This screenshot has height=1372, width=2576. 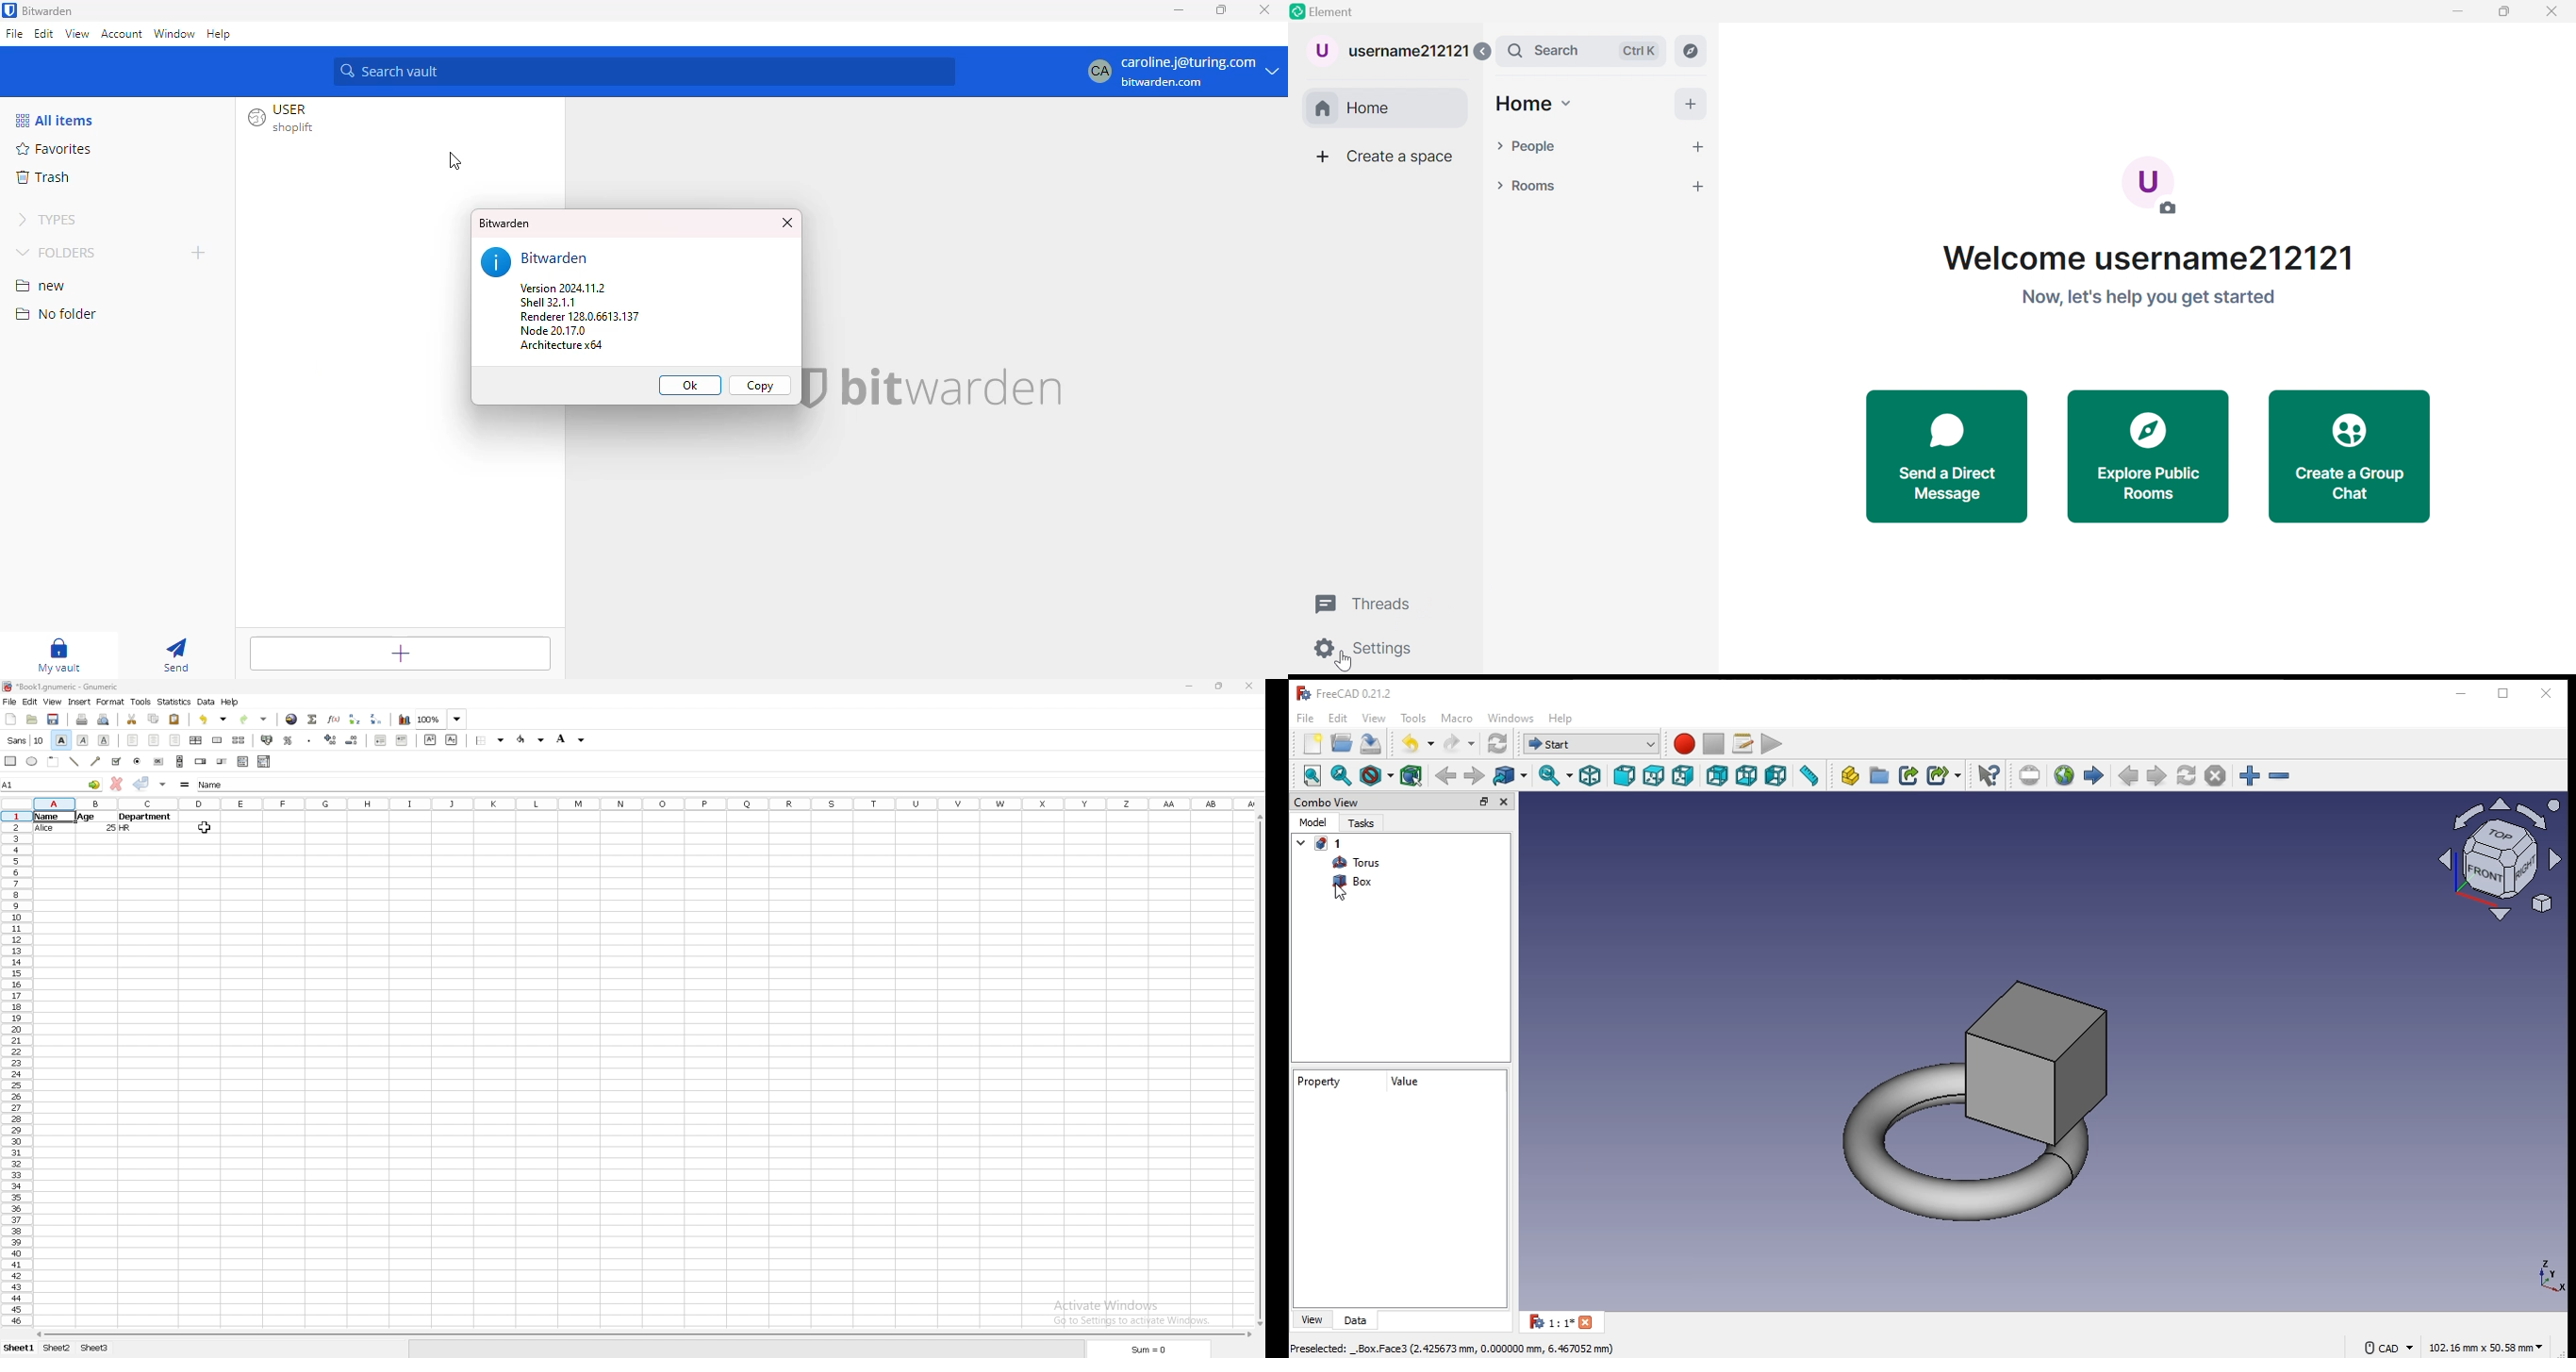 I want to click on help, so click(x=220, y=34).